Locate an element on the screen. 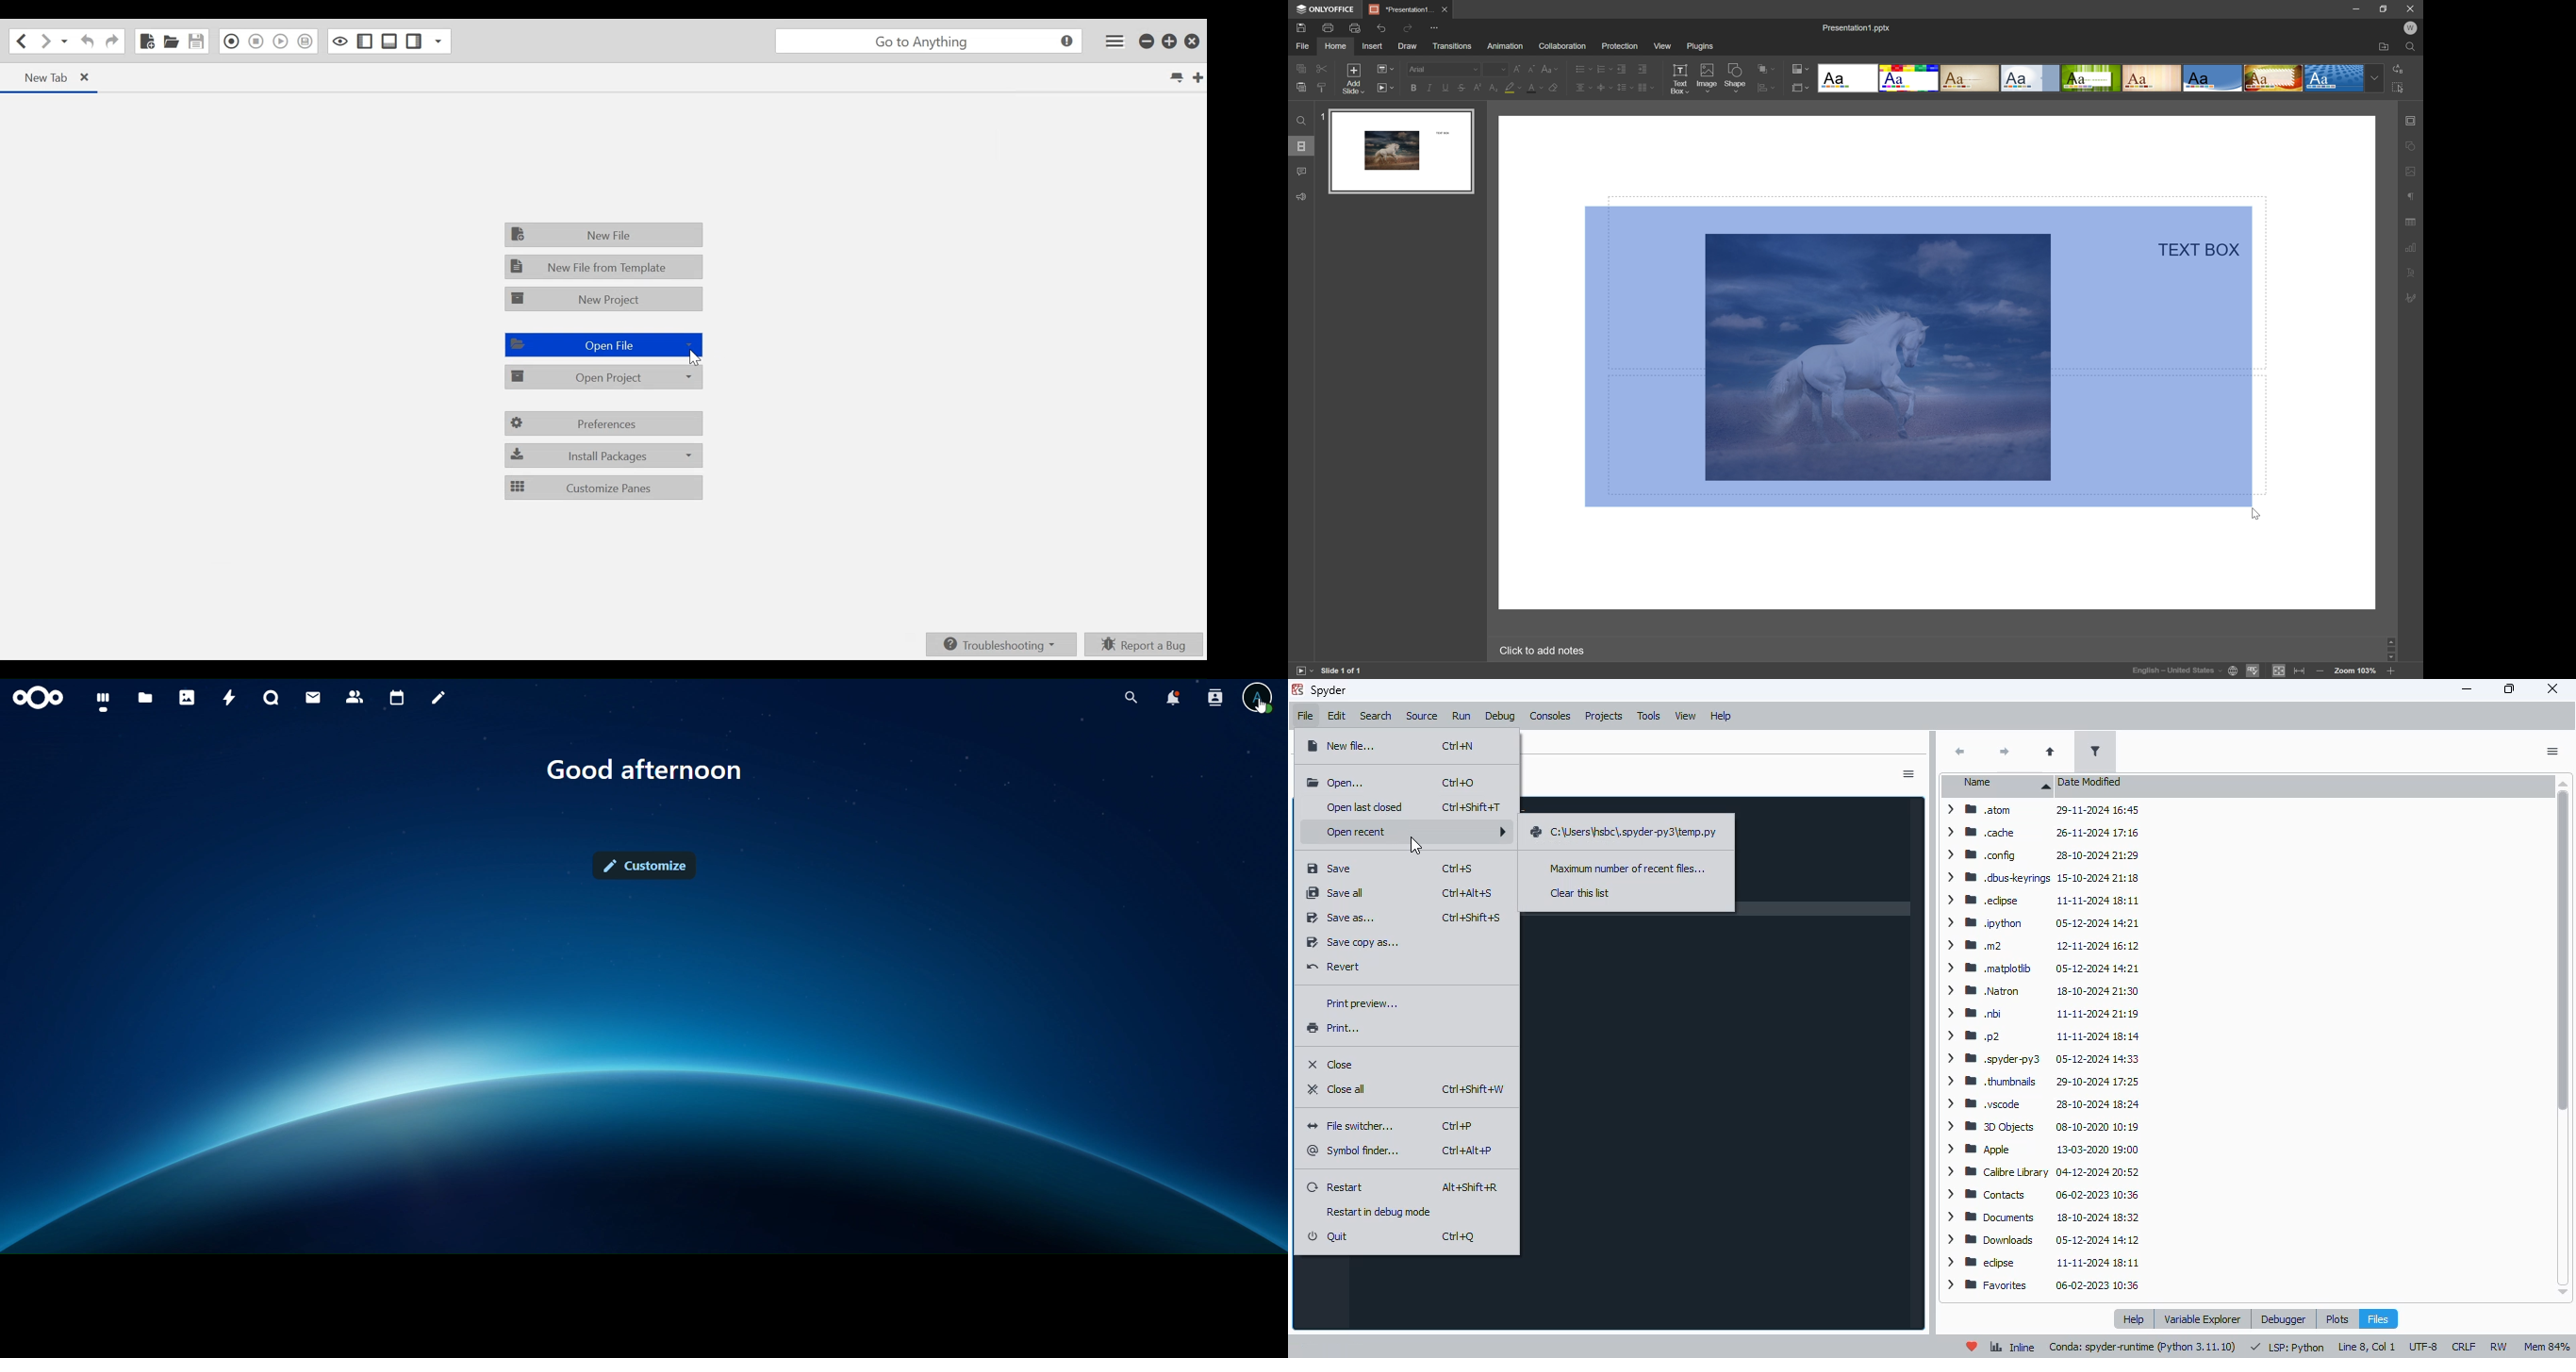  RW is located at coordinates (2498, 1347).